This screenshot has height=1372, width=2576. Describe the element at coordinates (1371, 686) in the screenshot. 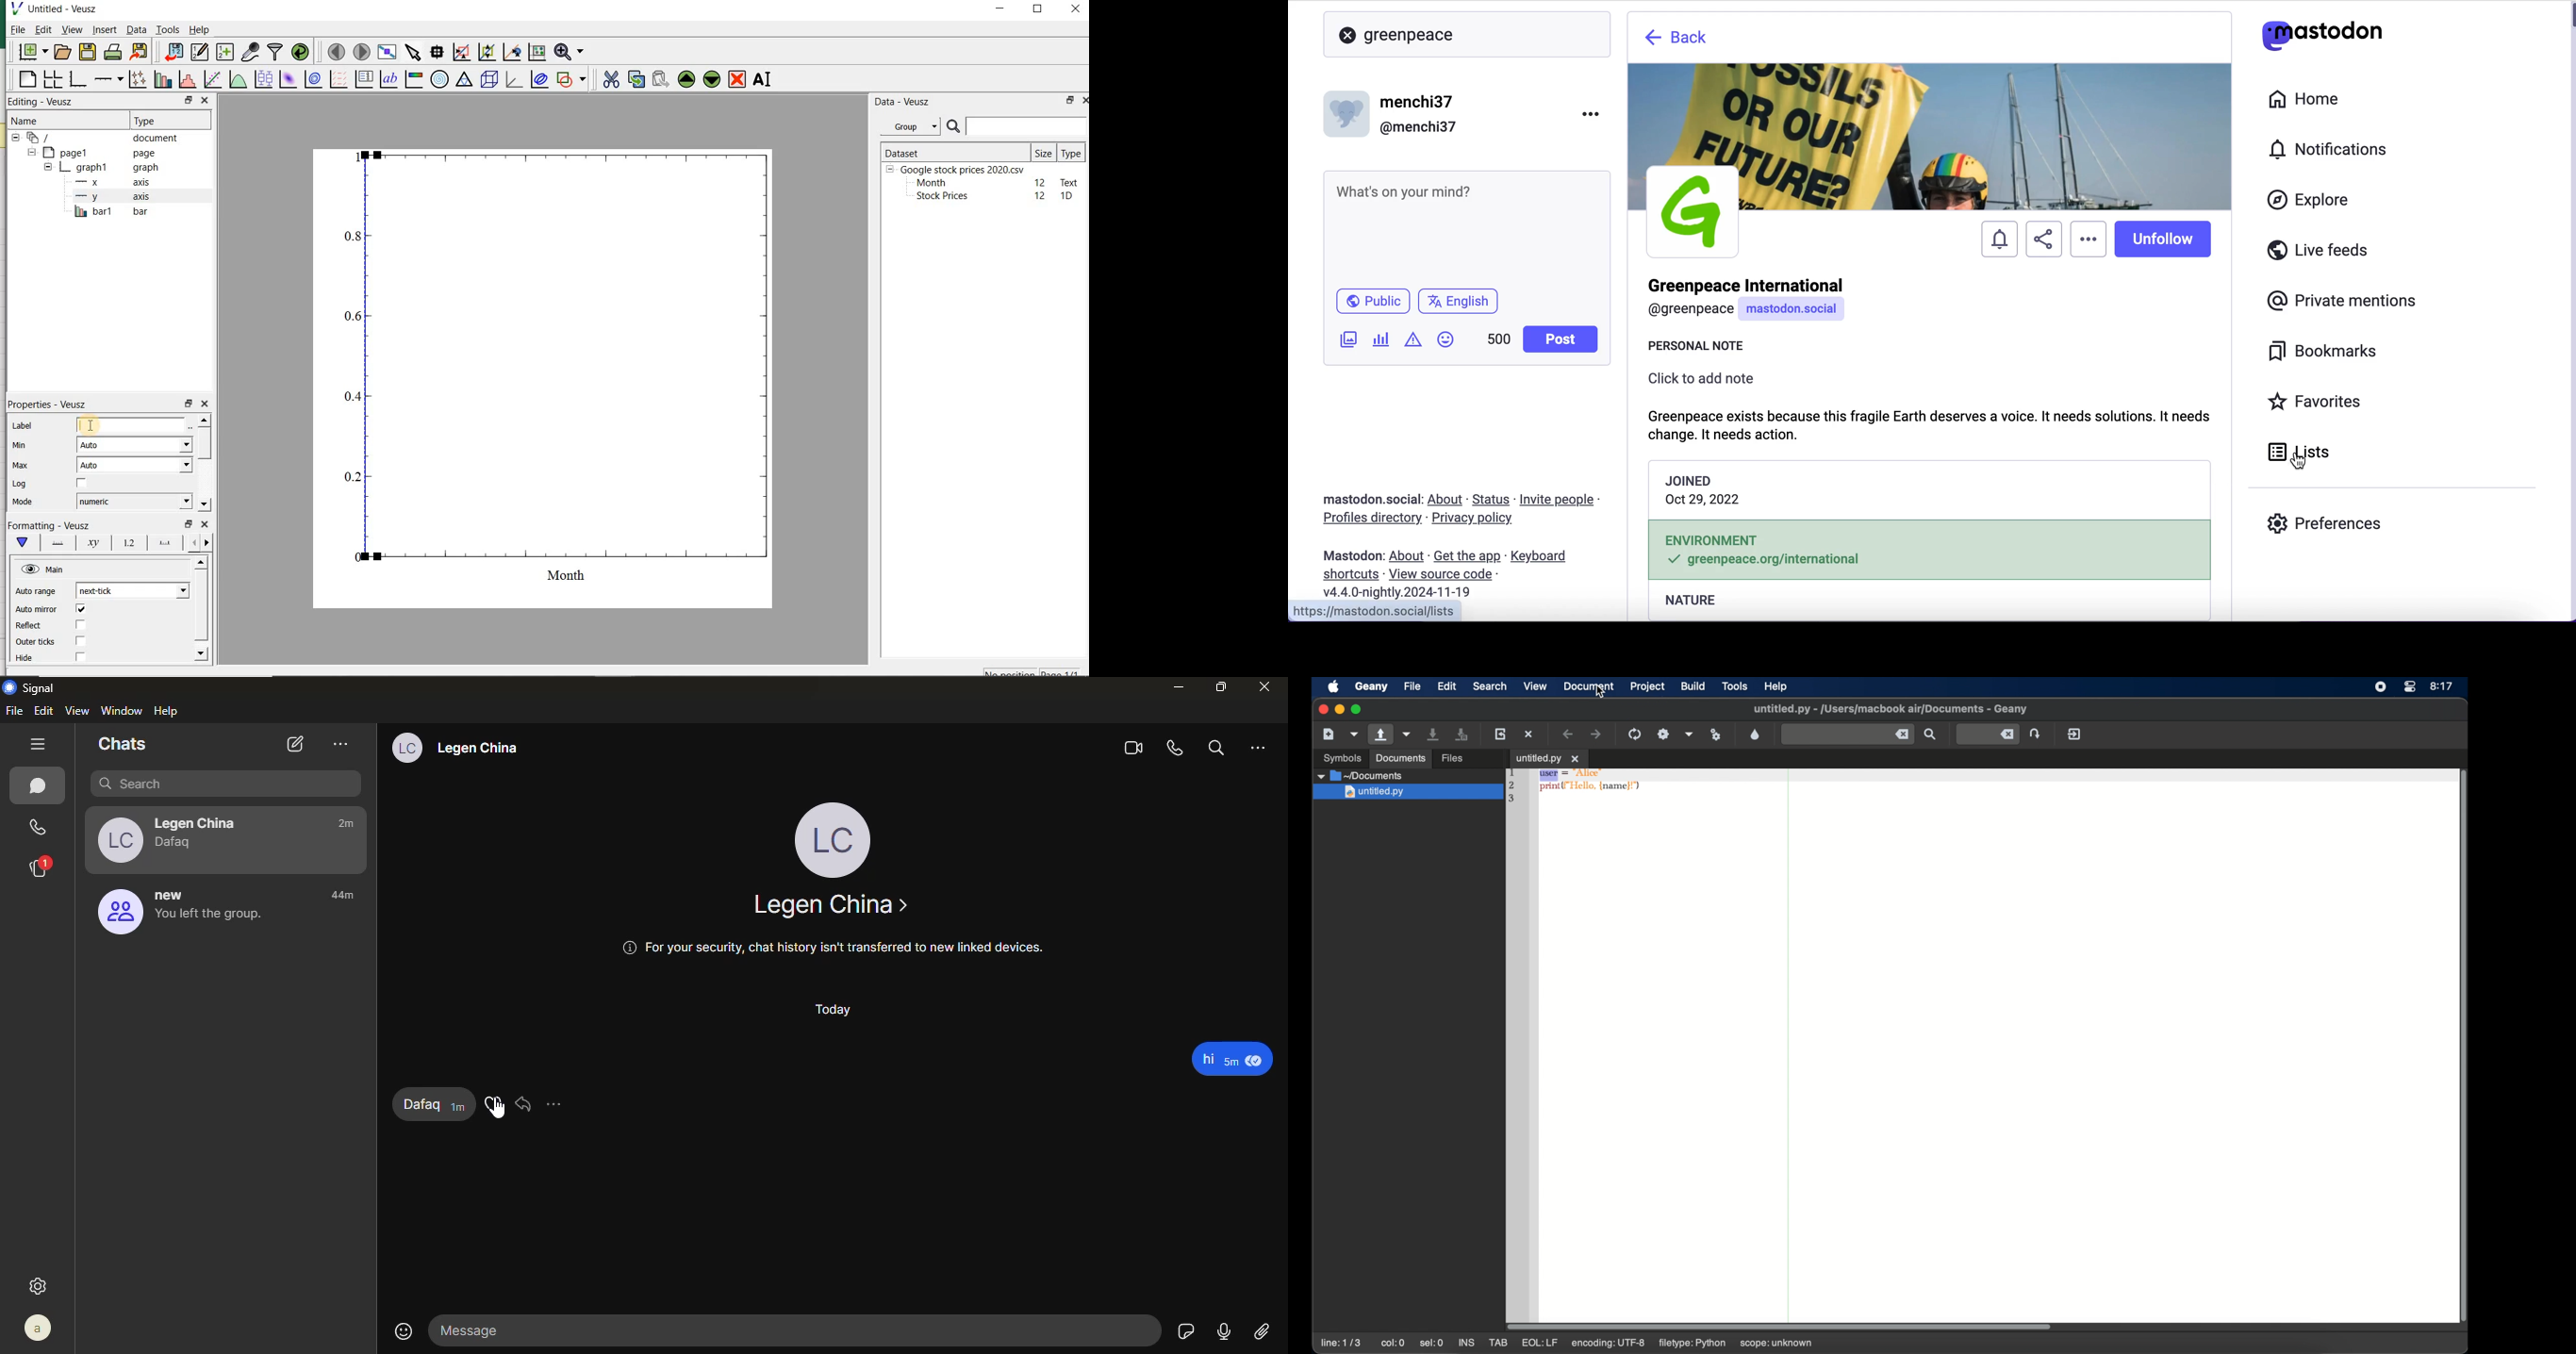

I see `geany` at that location.